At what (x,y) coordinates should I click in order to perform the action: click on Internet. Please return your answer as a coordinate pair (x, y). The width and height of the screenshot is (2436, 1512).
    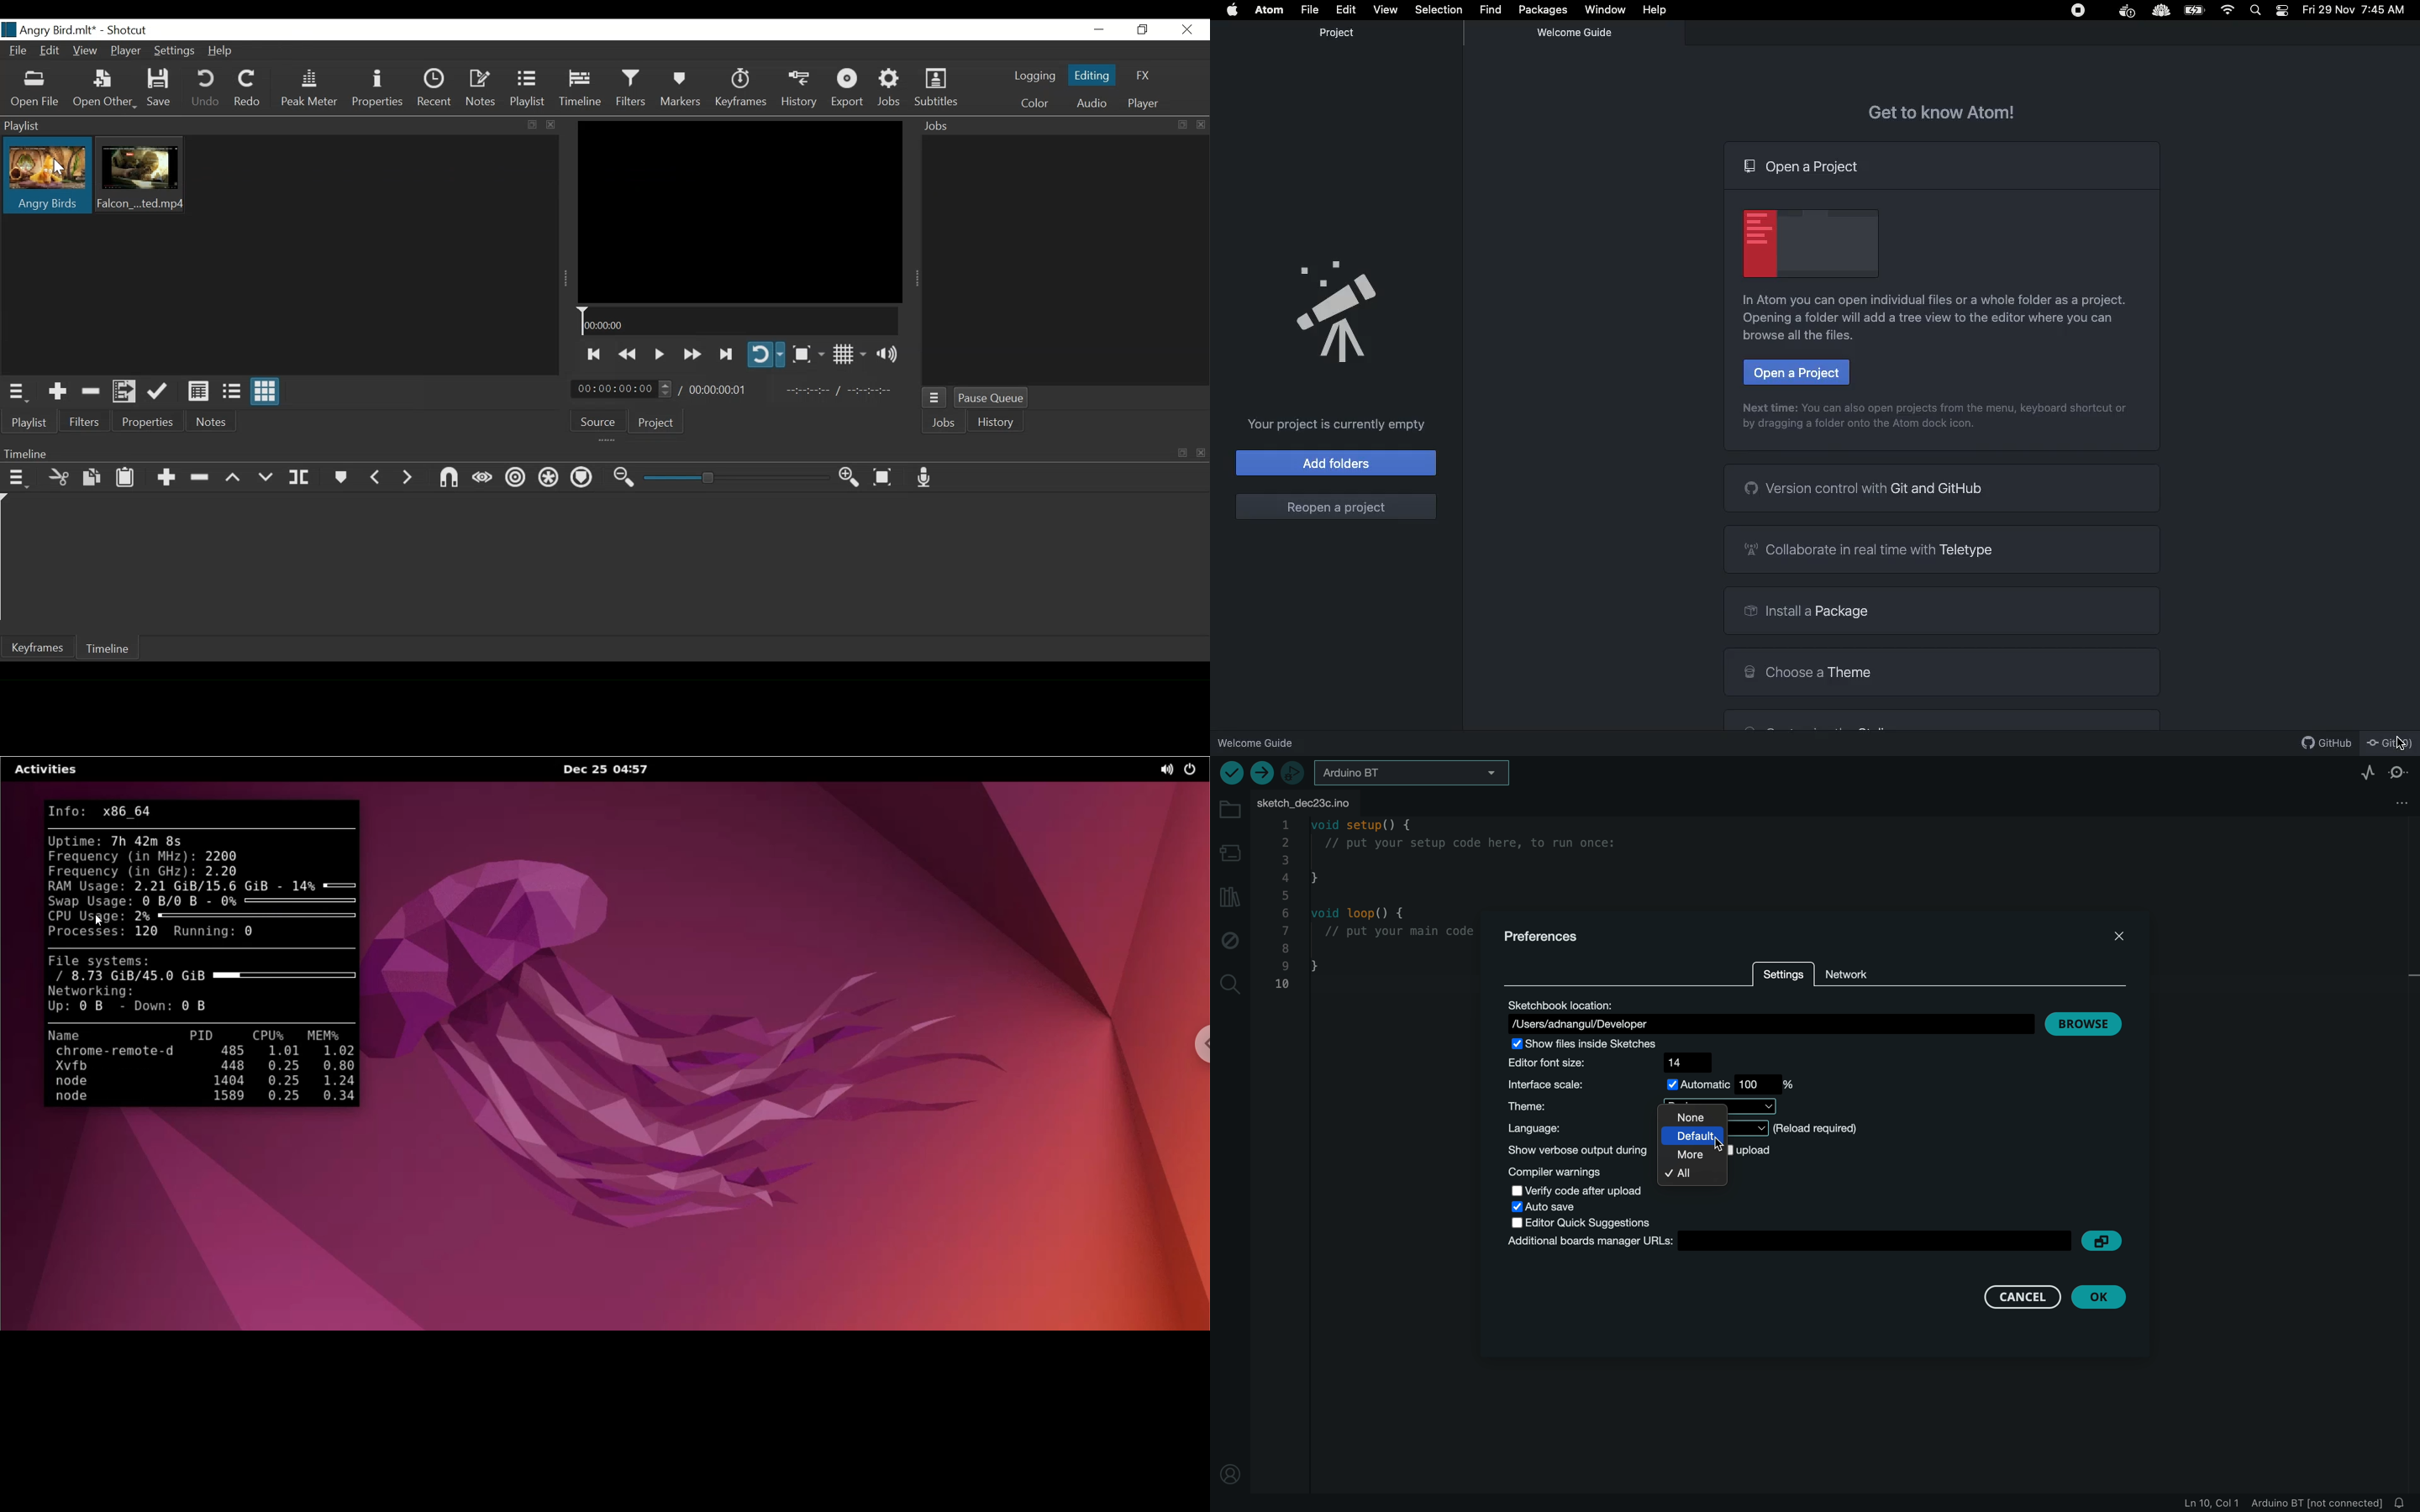
    Looking at the image, I should click on (2228, 10).